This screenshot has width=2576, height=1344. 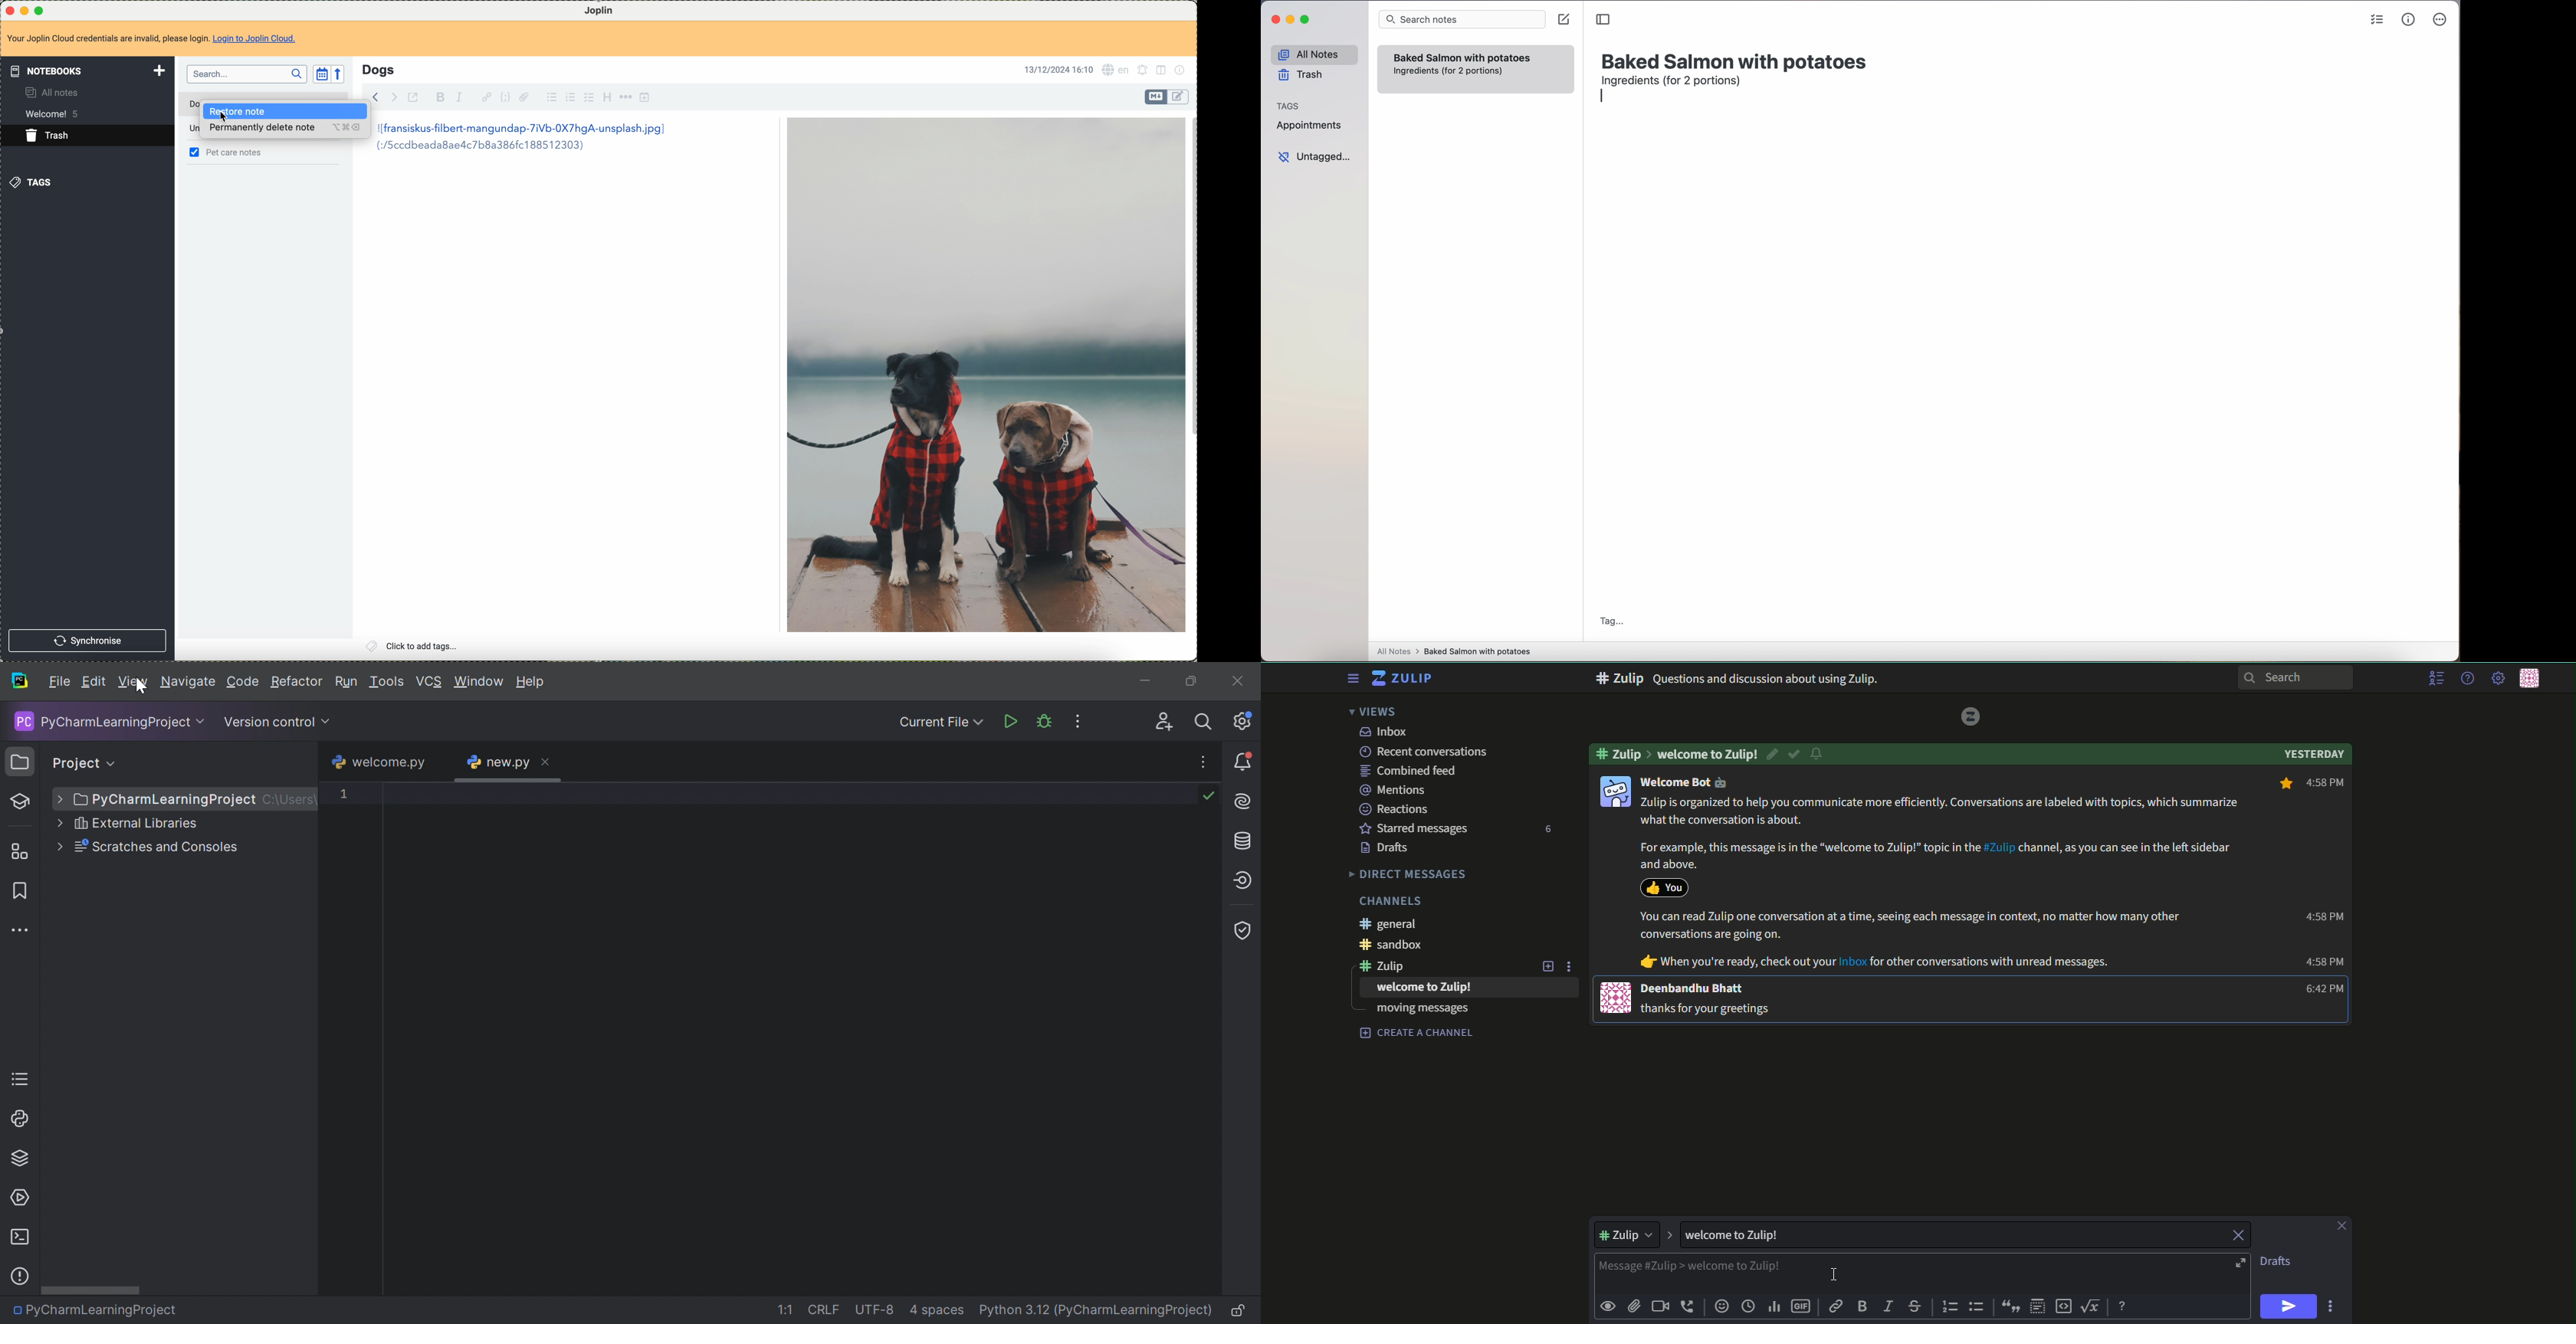 I want to click on Your Joplin Cloud credentials are invalid, please login. Login to Joplin Cloud., so click(x=160, y=38).